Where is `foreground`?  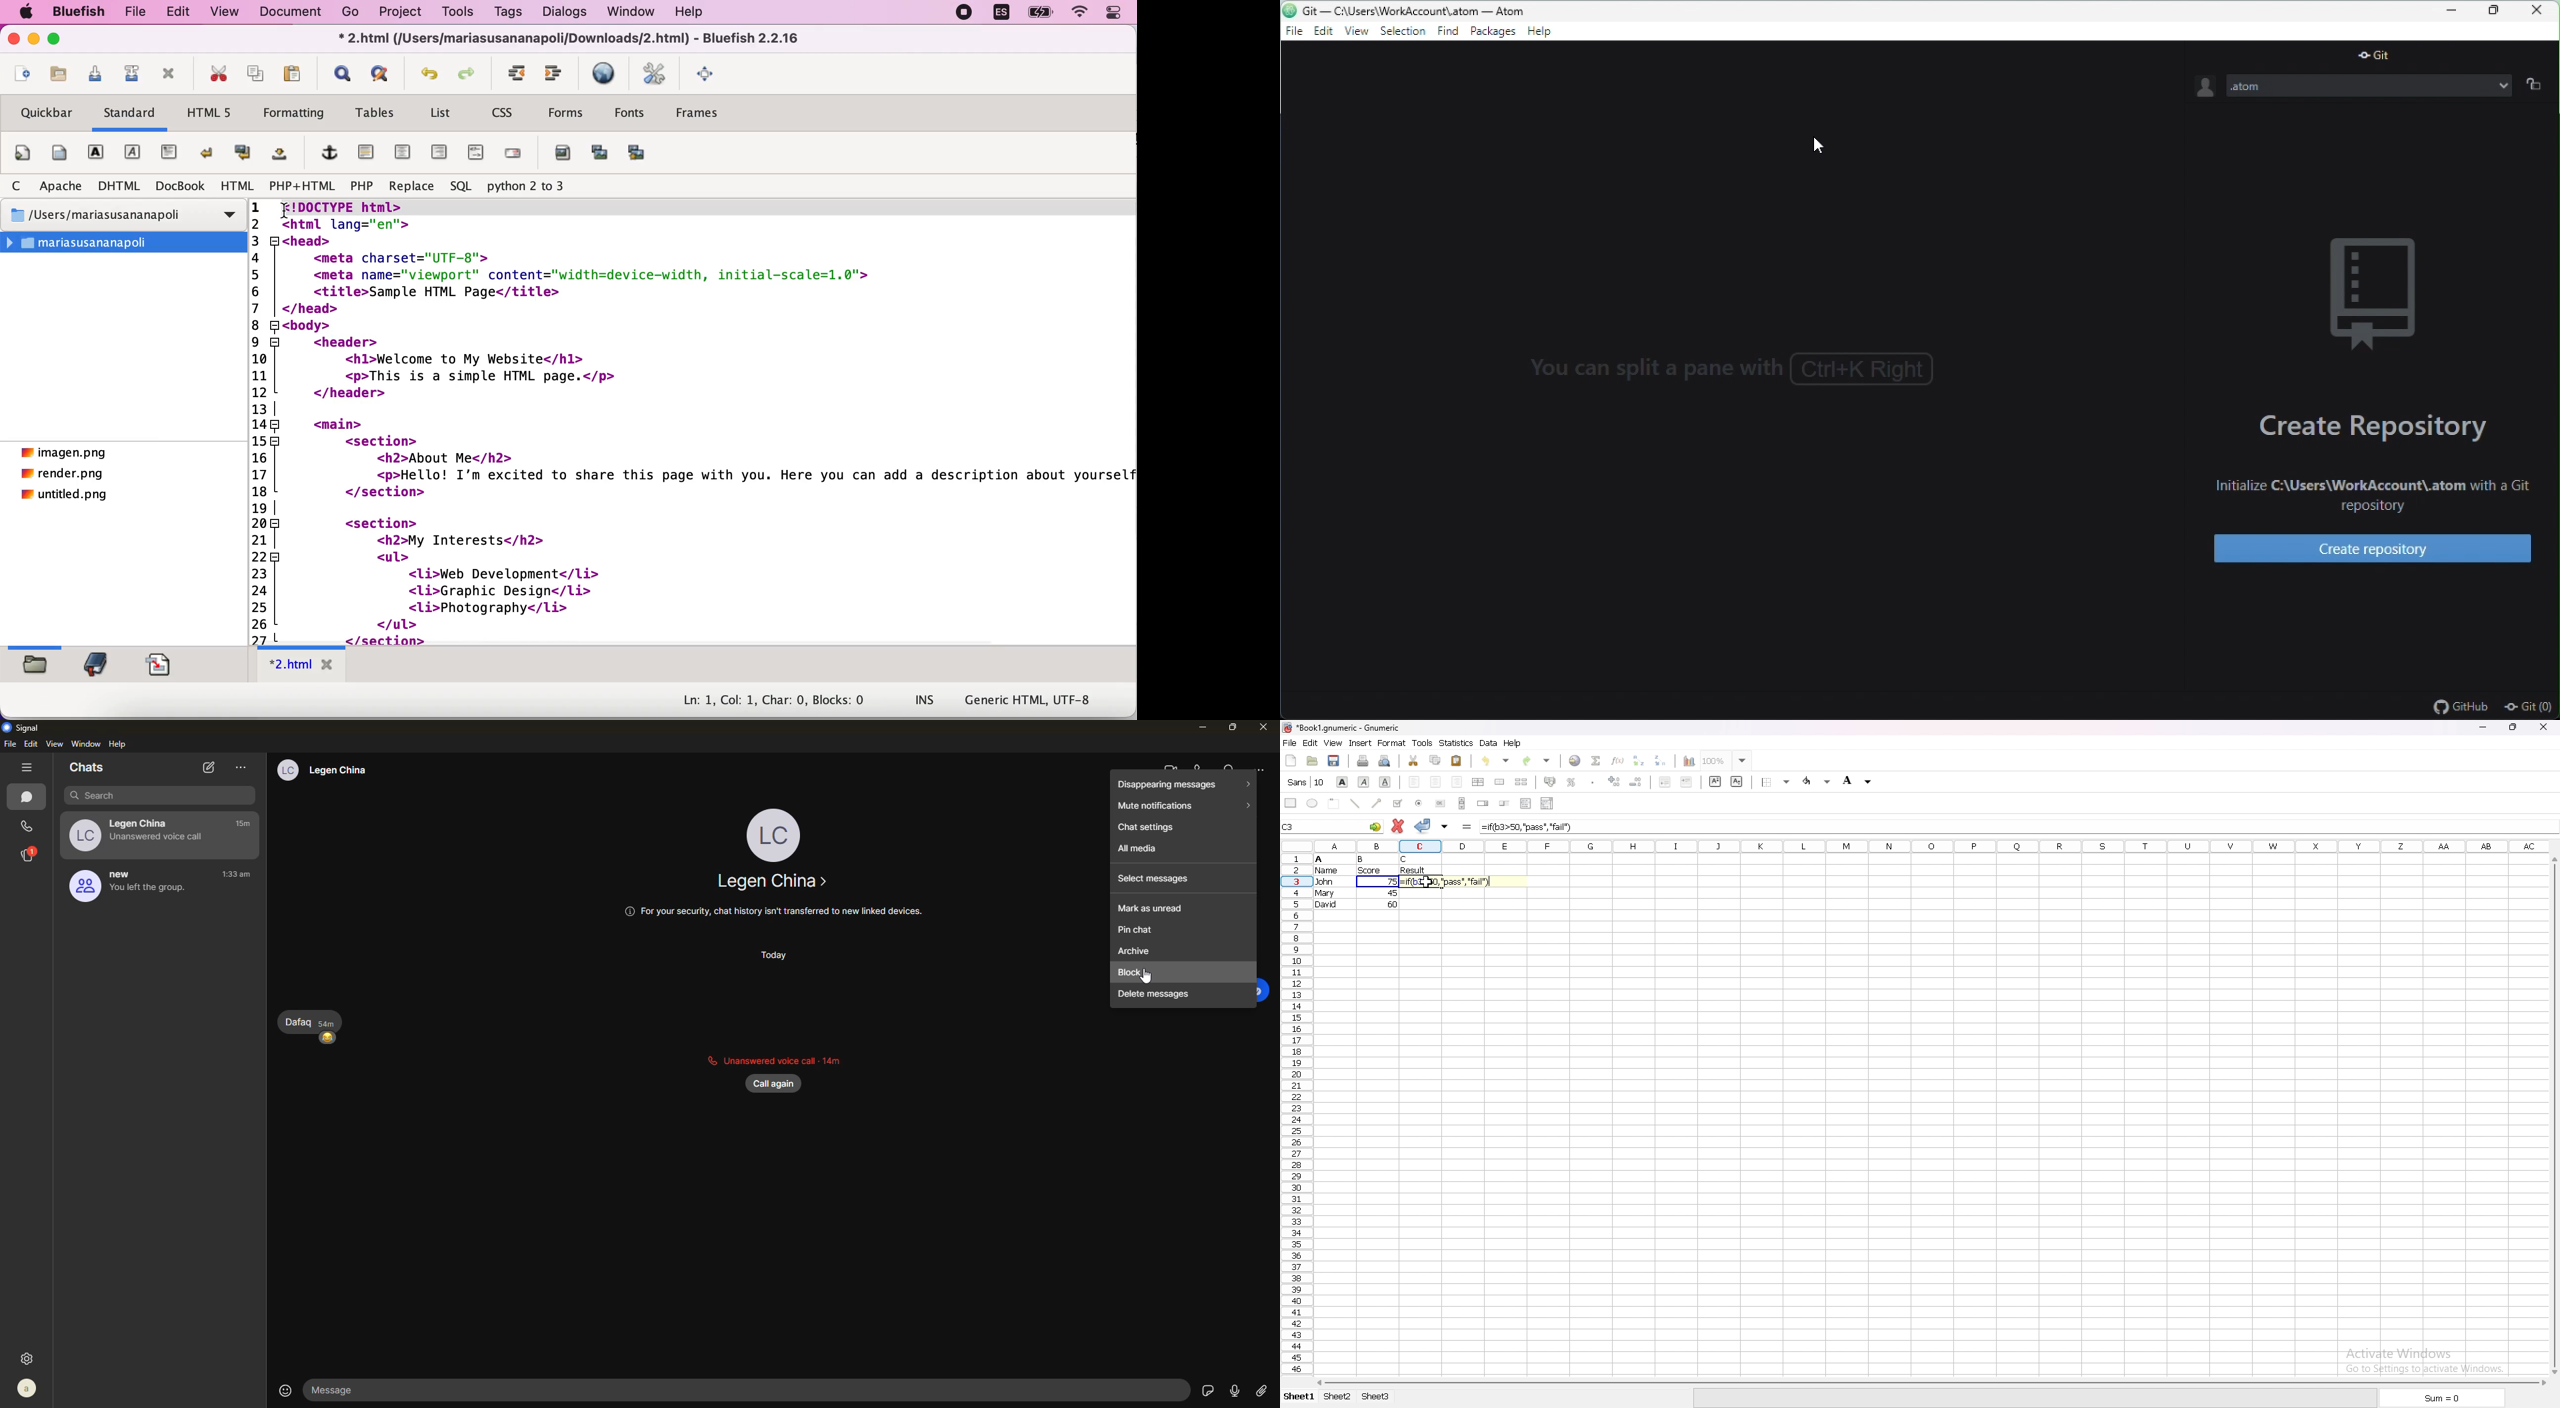
foreground is located at coordinates (1817, 781).